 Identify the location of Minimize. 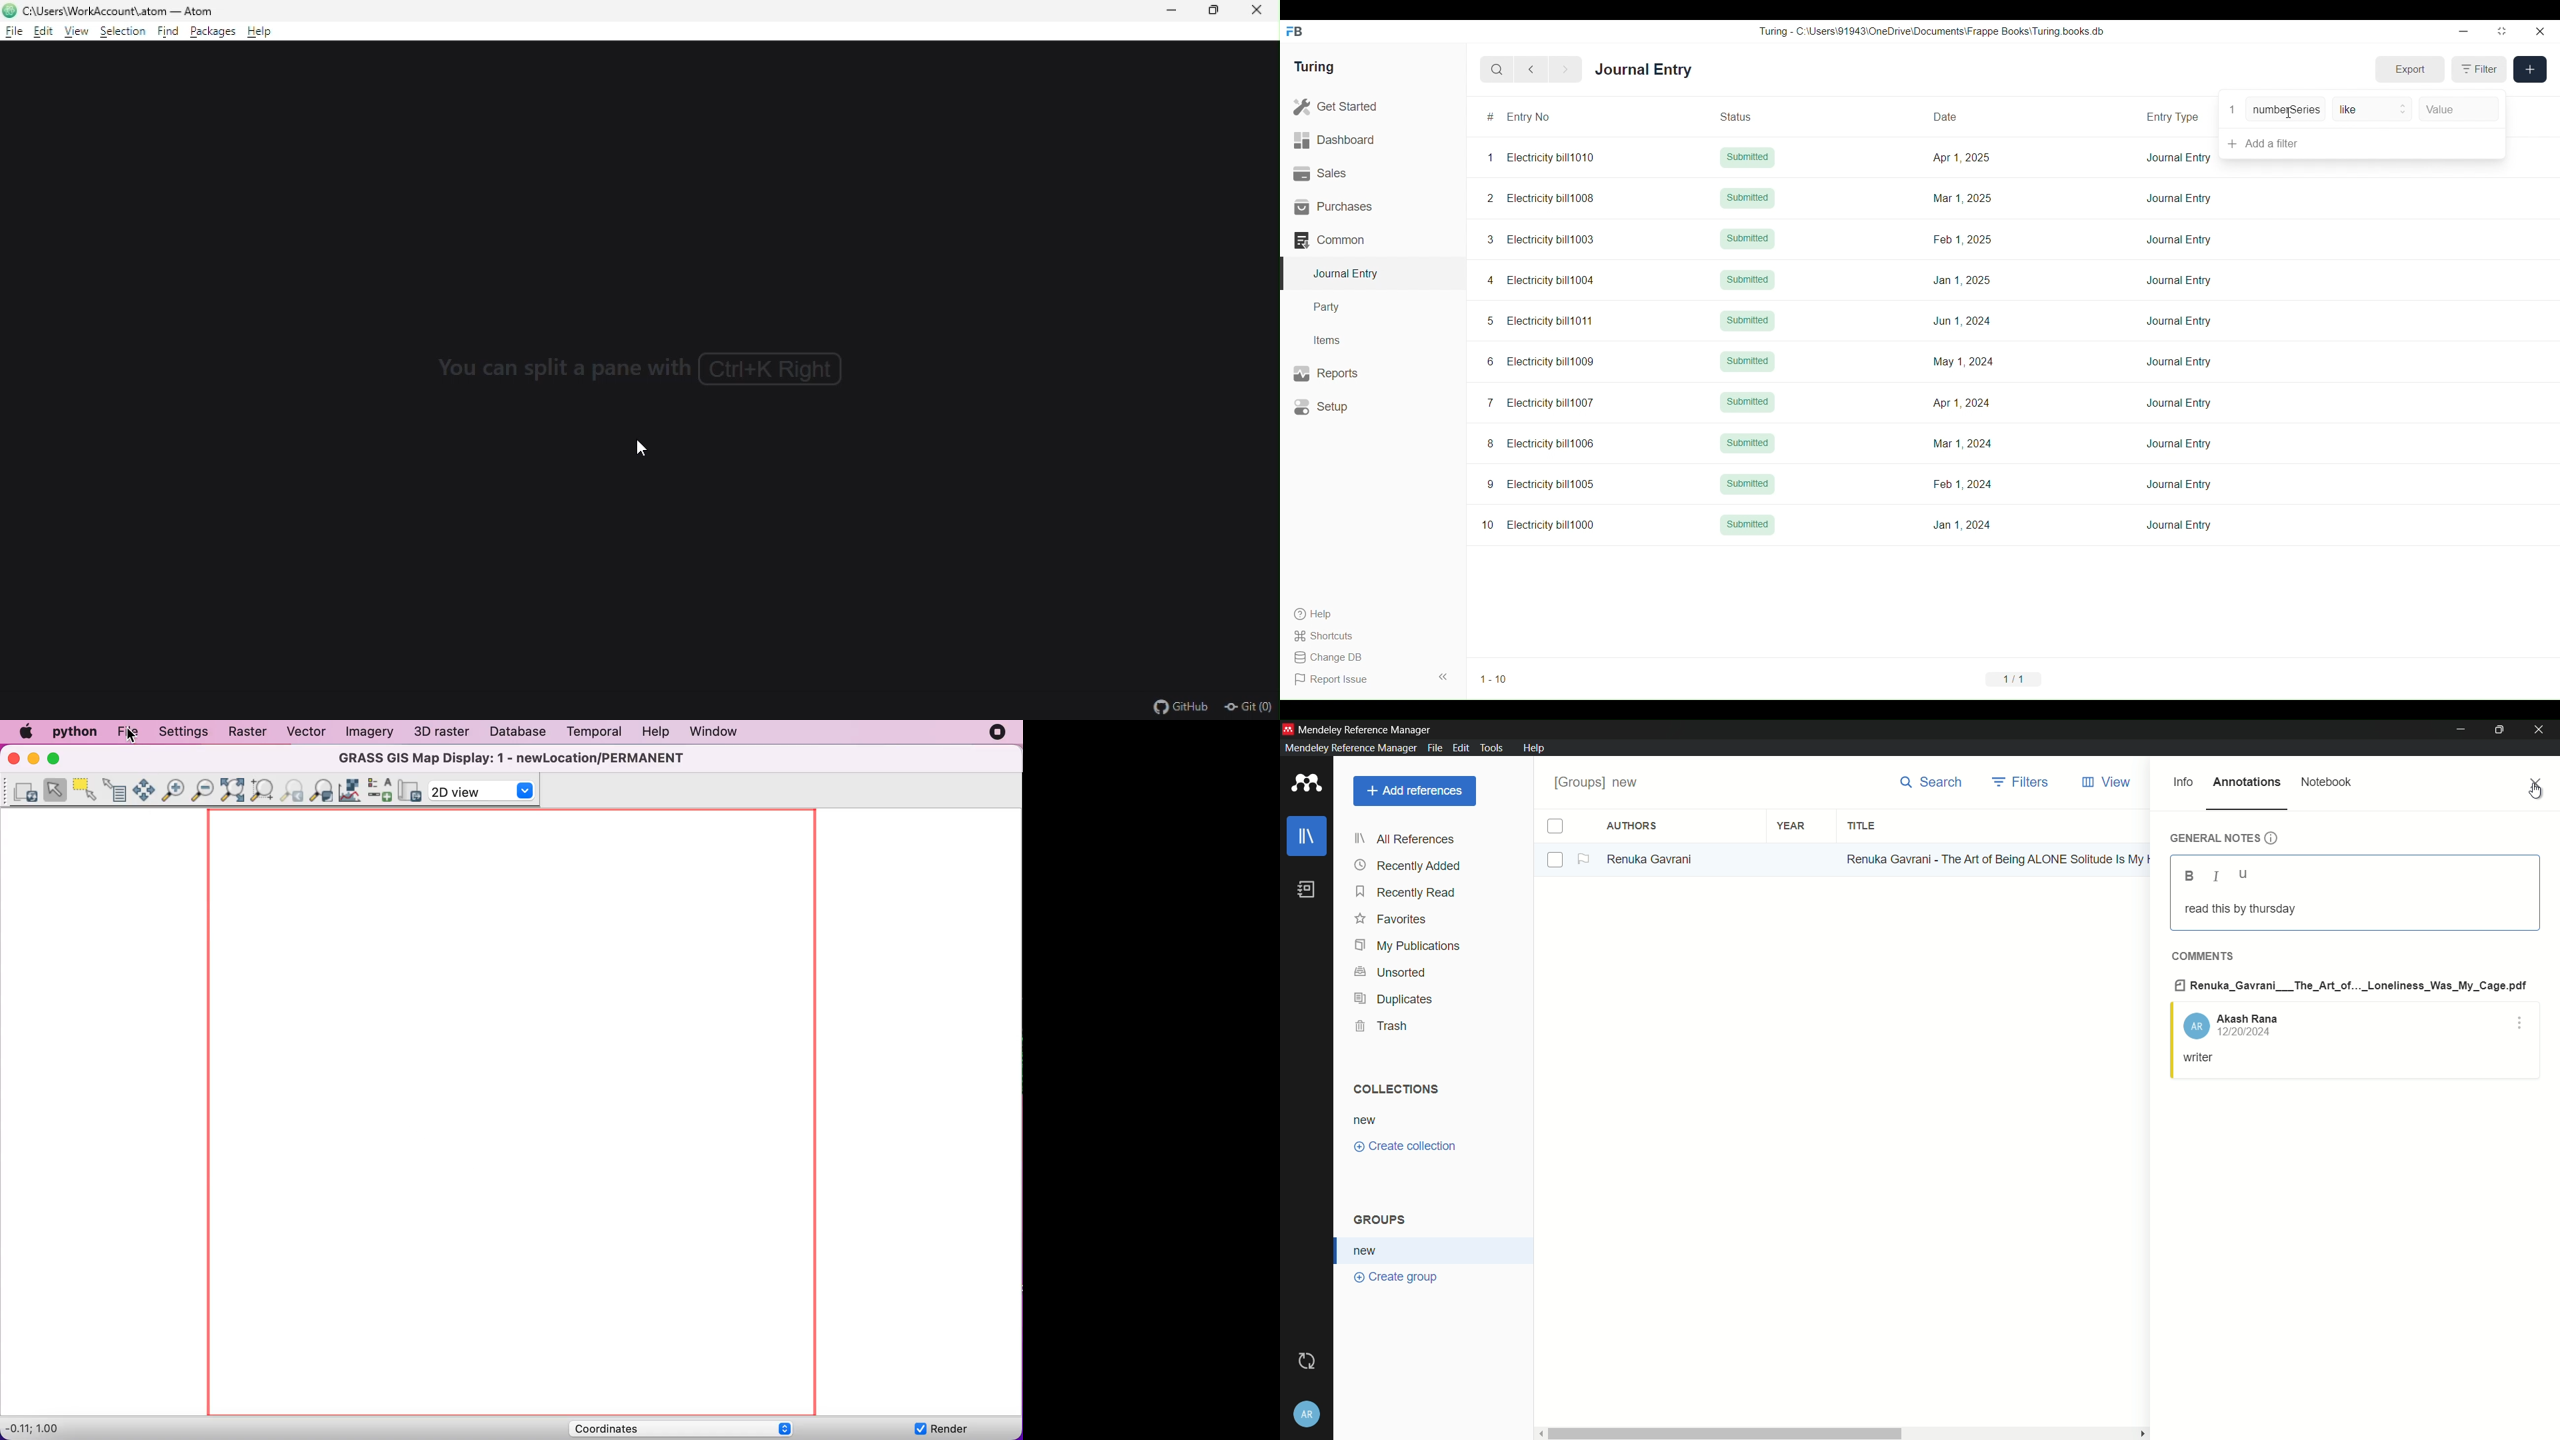
(2464, 31).